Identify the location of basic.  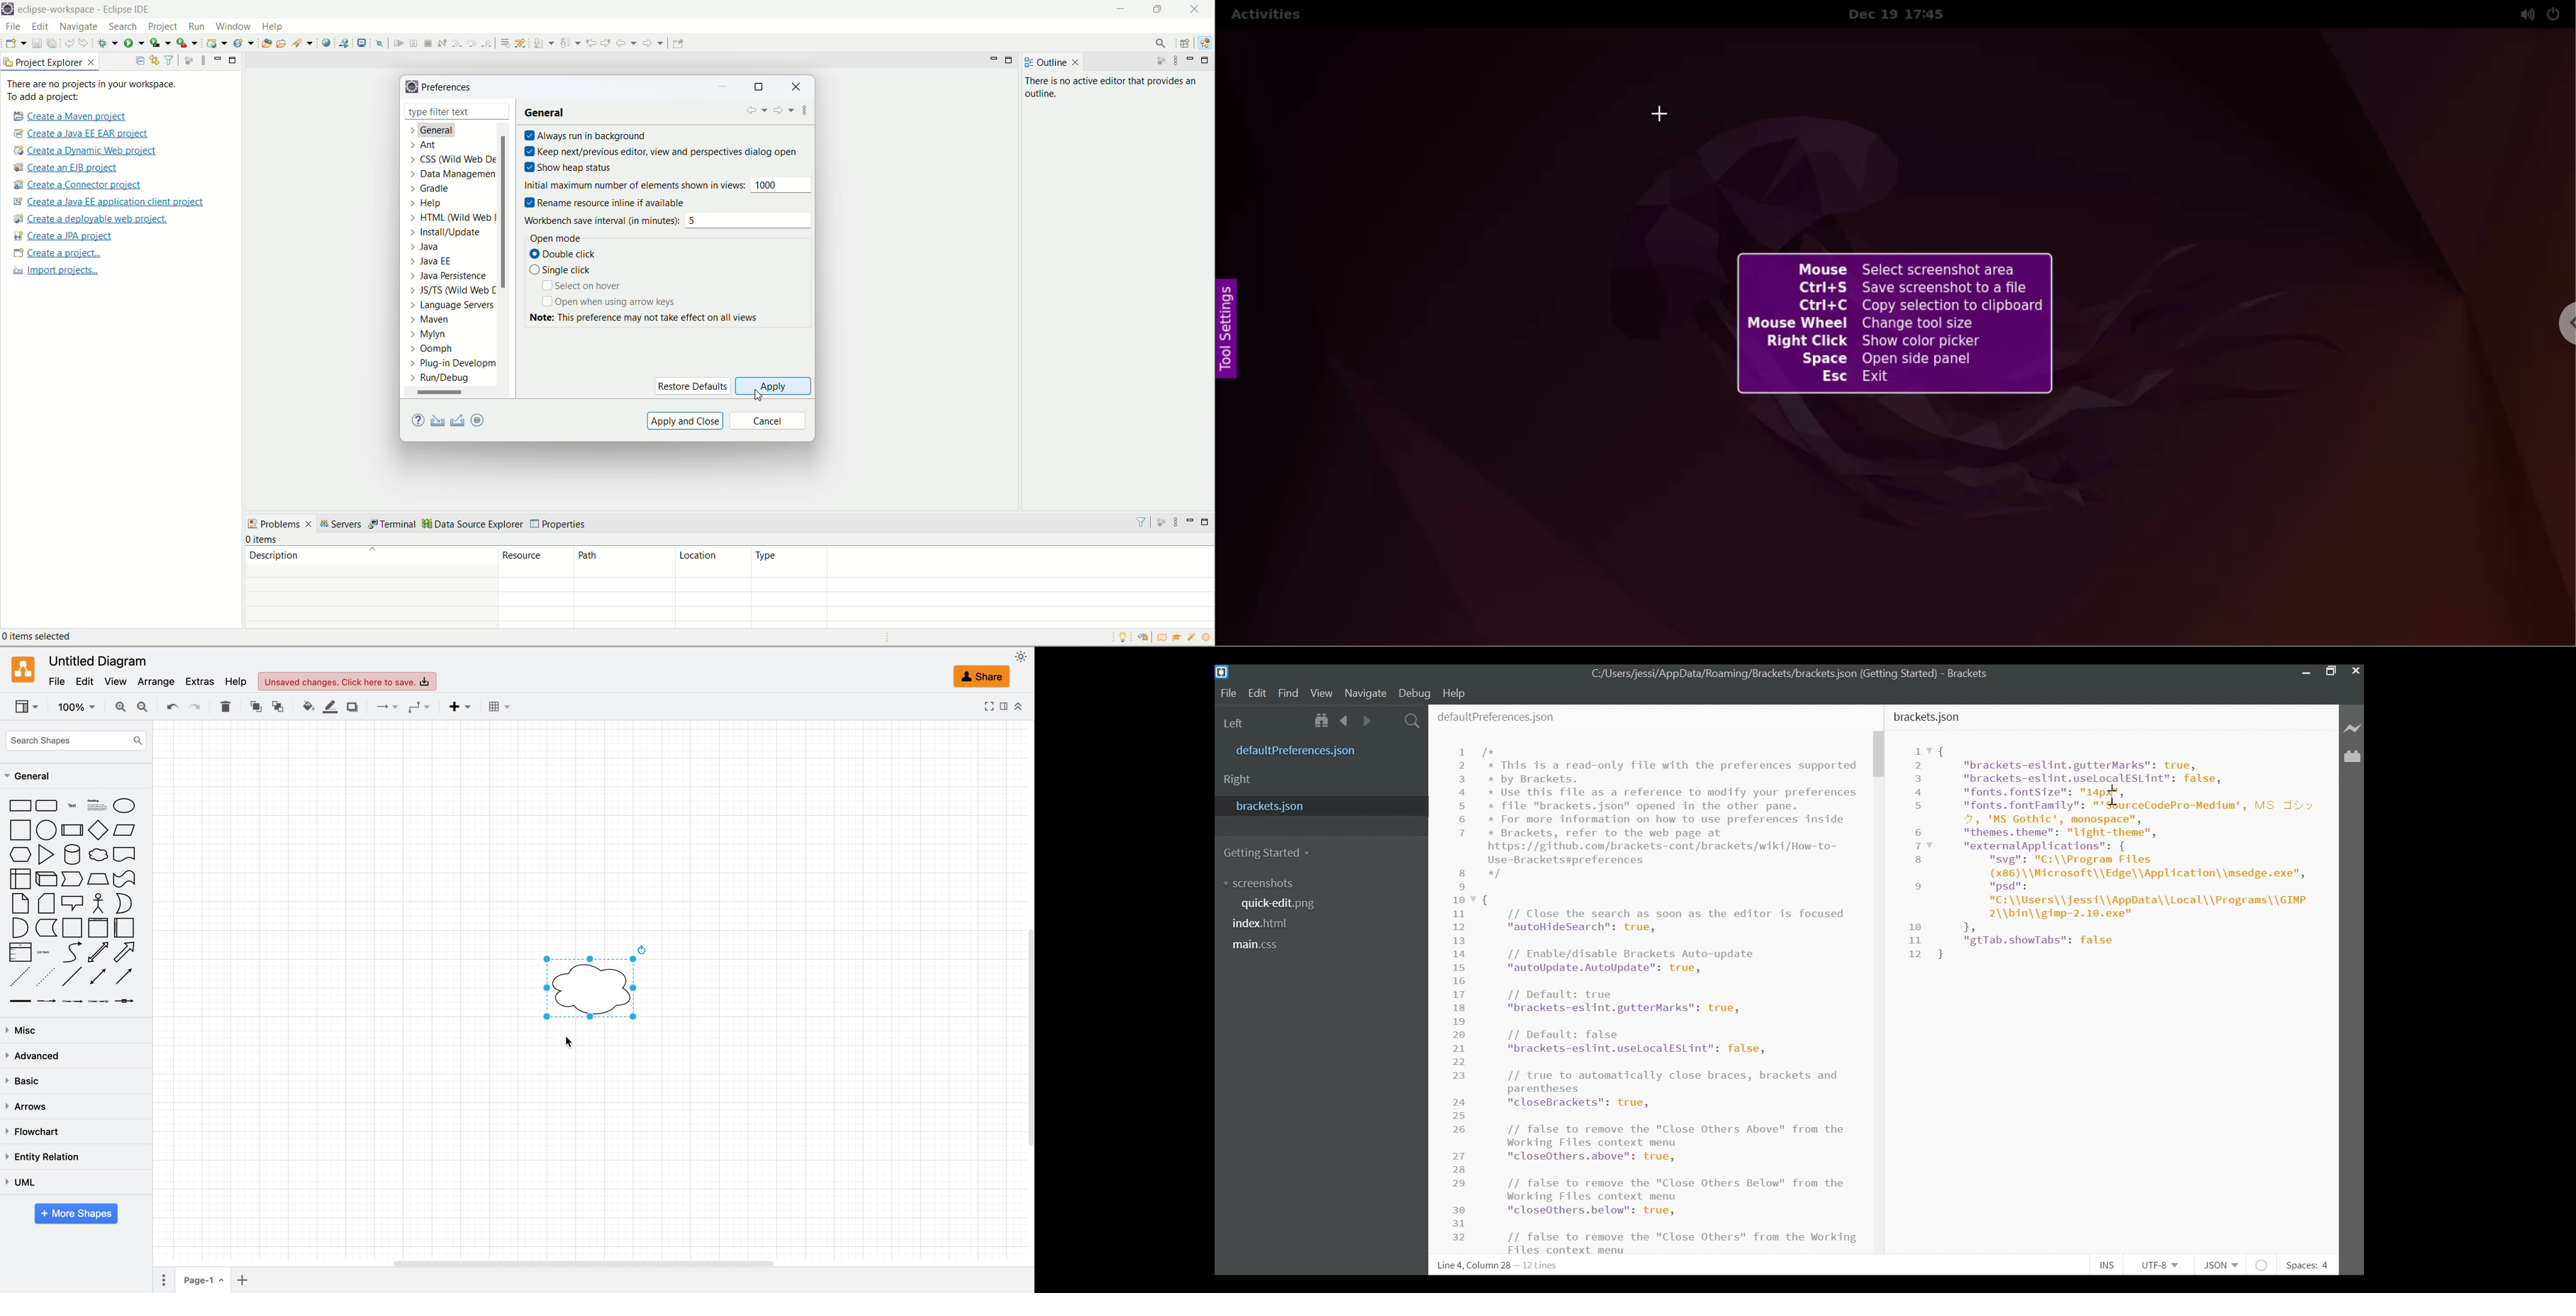
(28, 1081).